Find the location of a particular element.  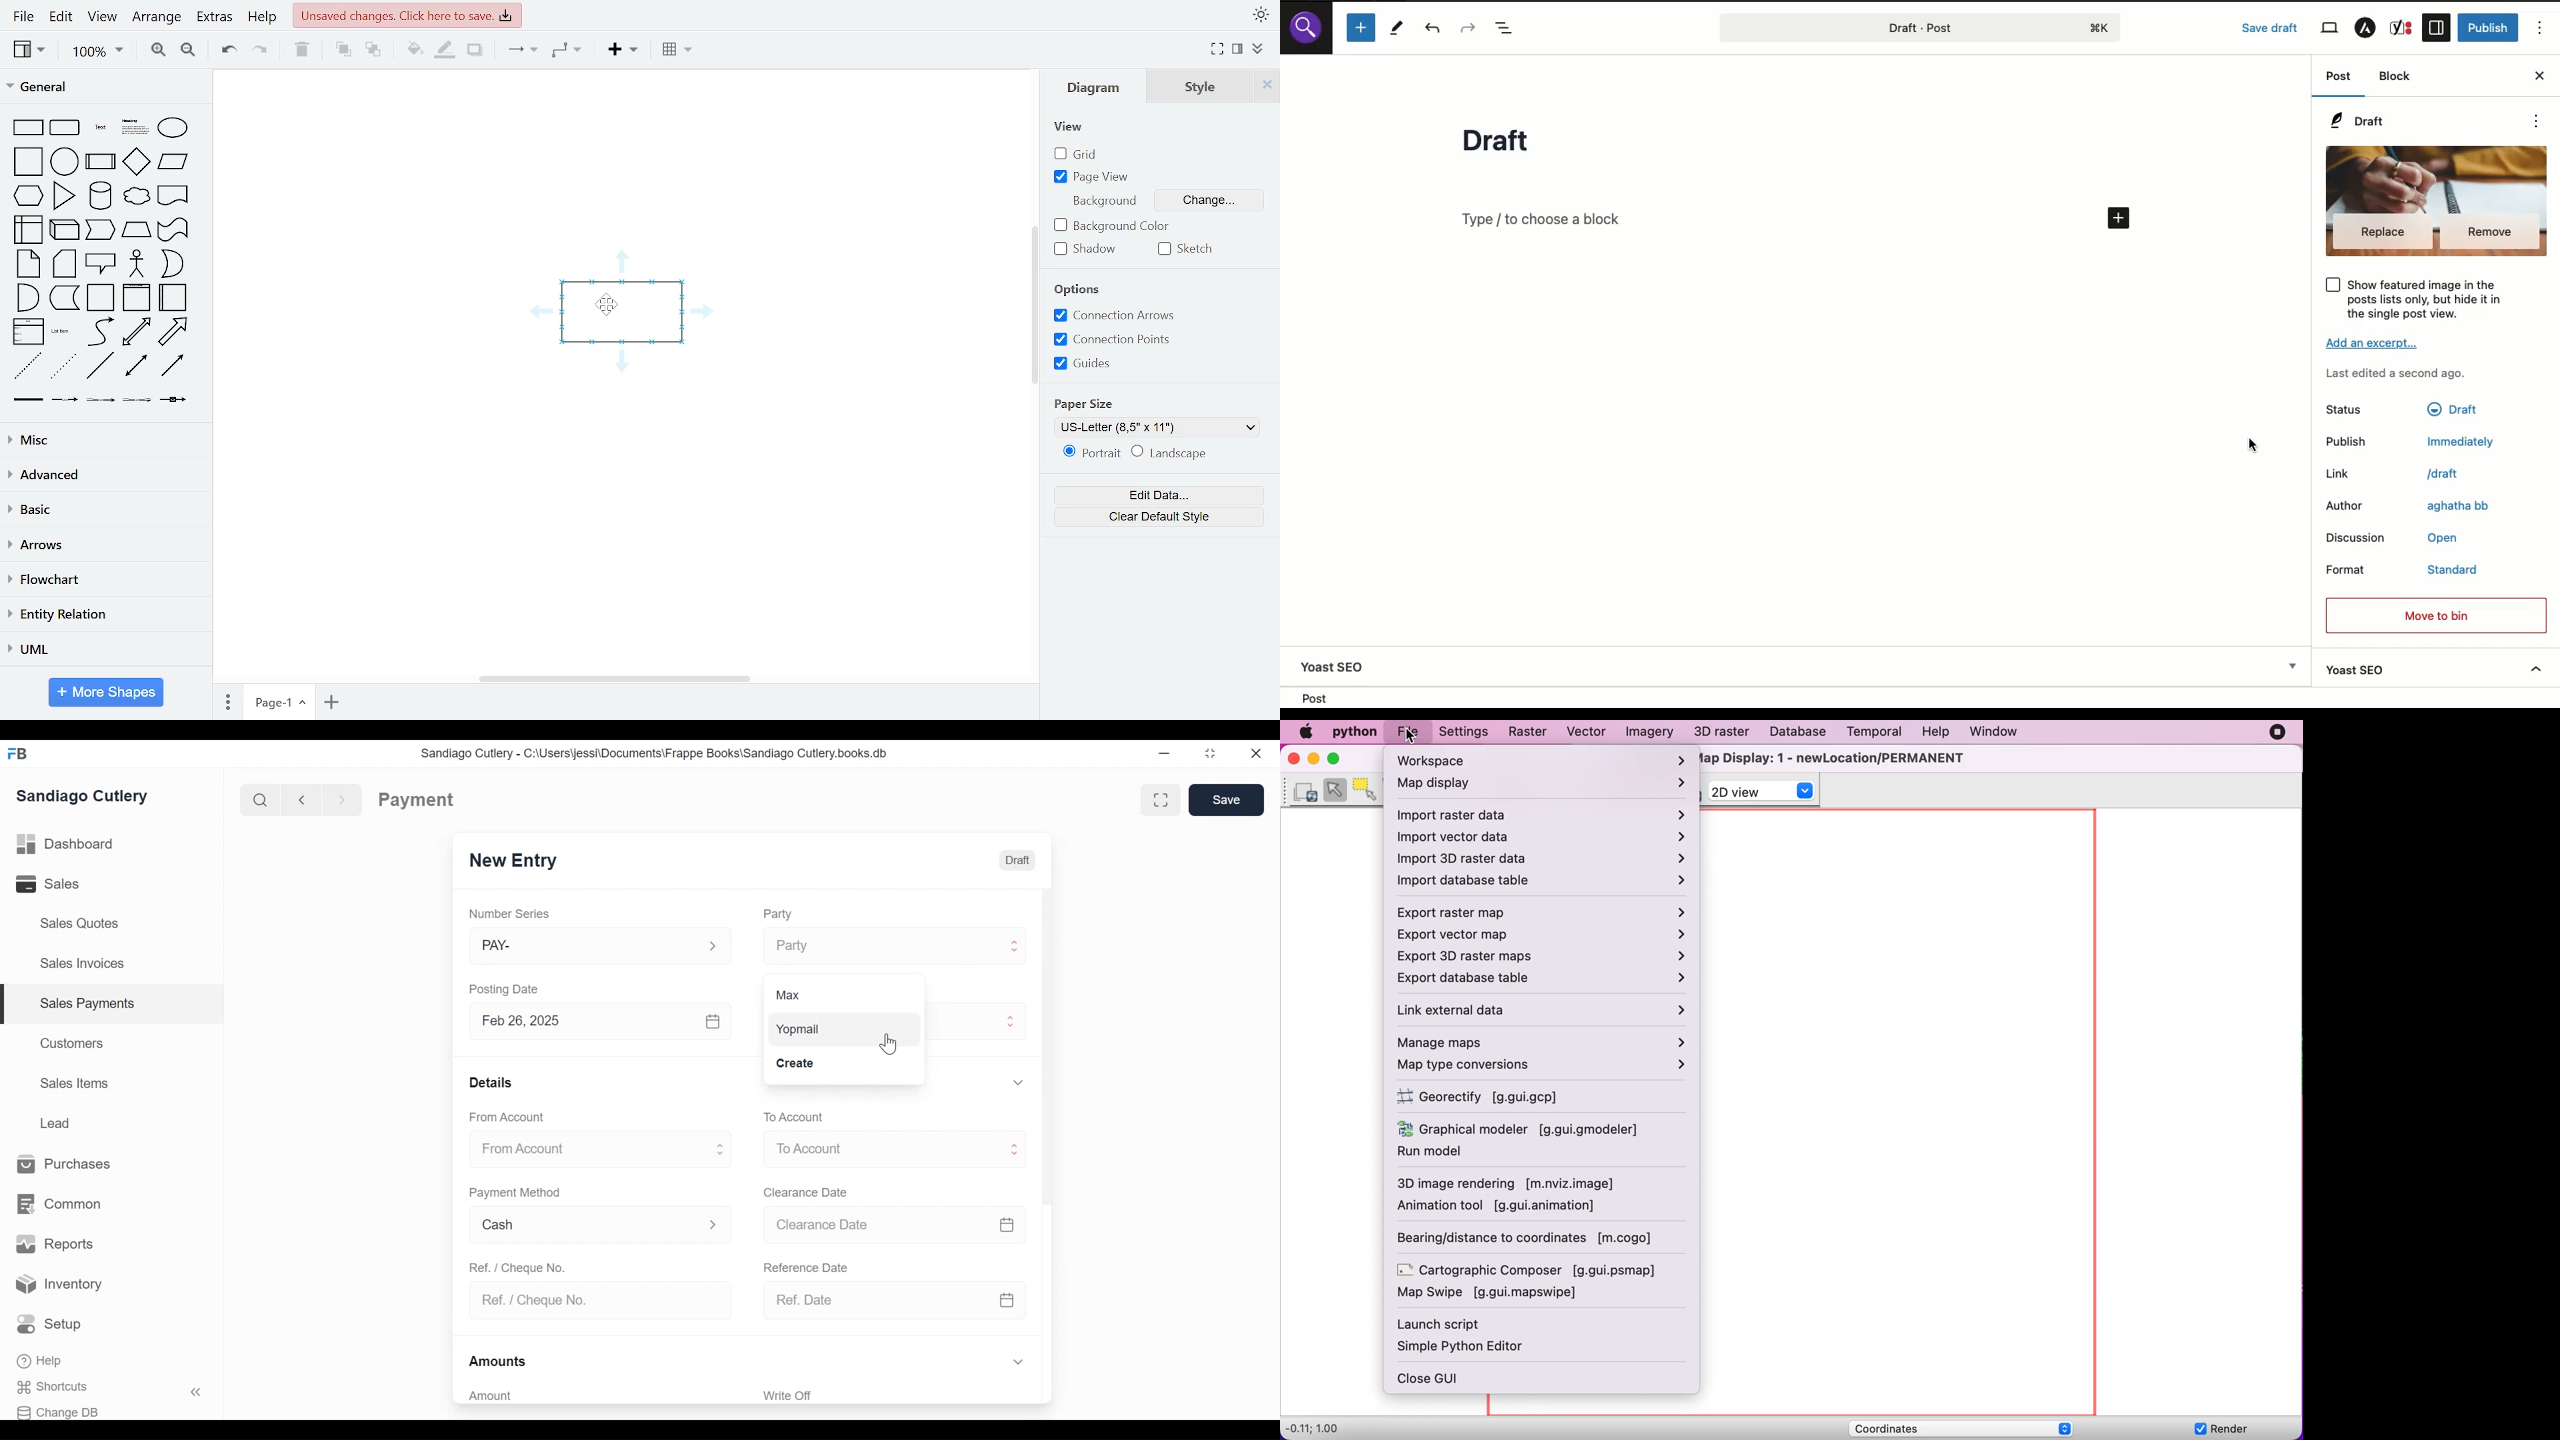

guides is located at coordinates (1086, 363).